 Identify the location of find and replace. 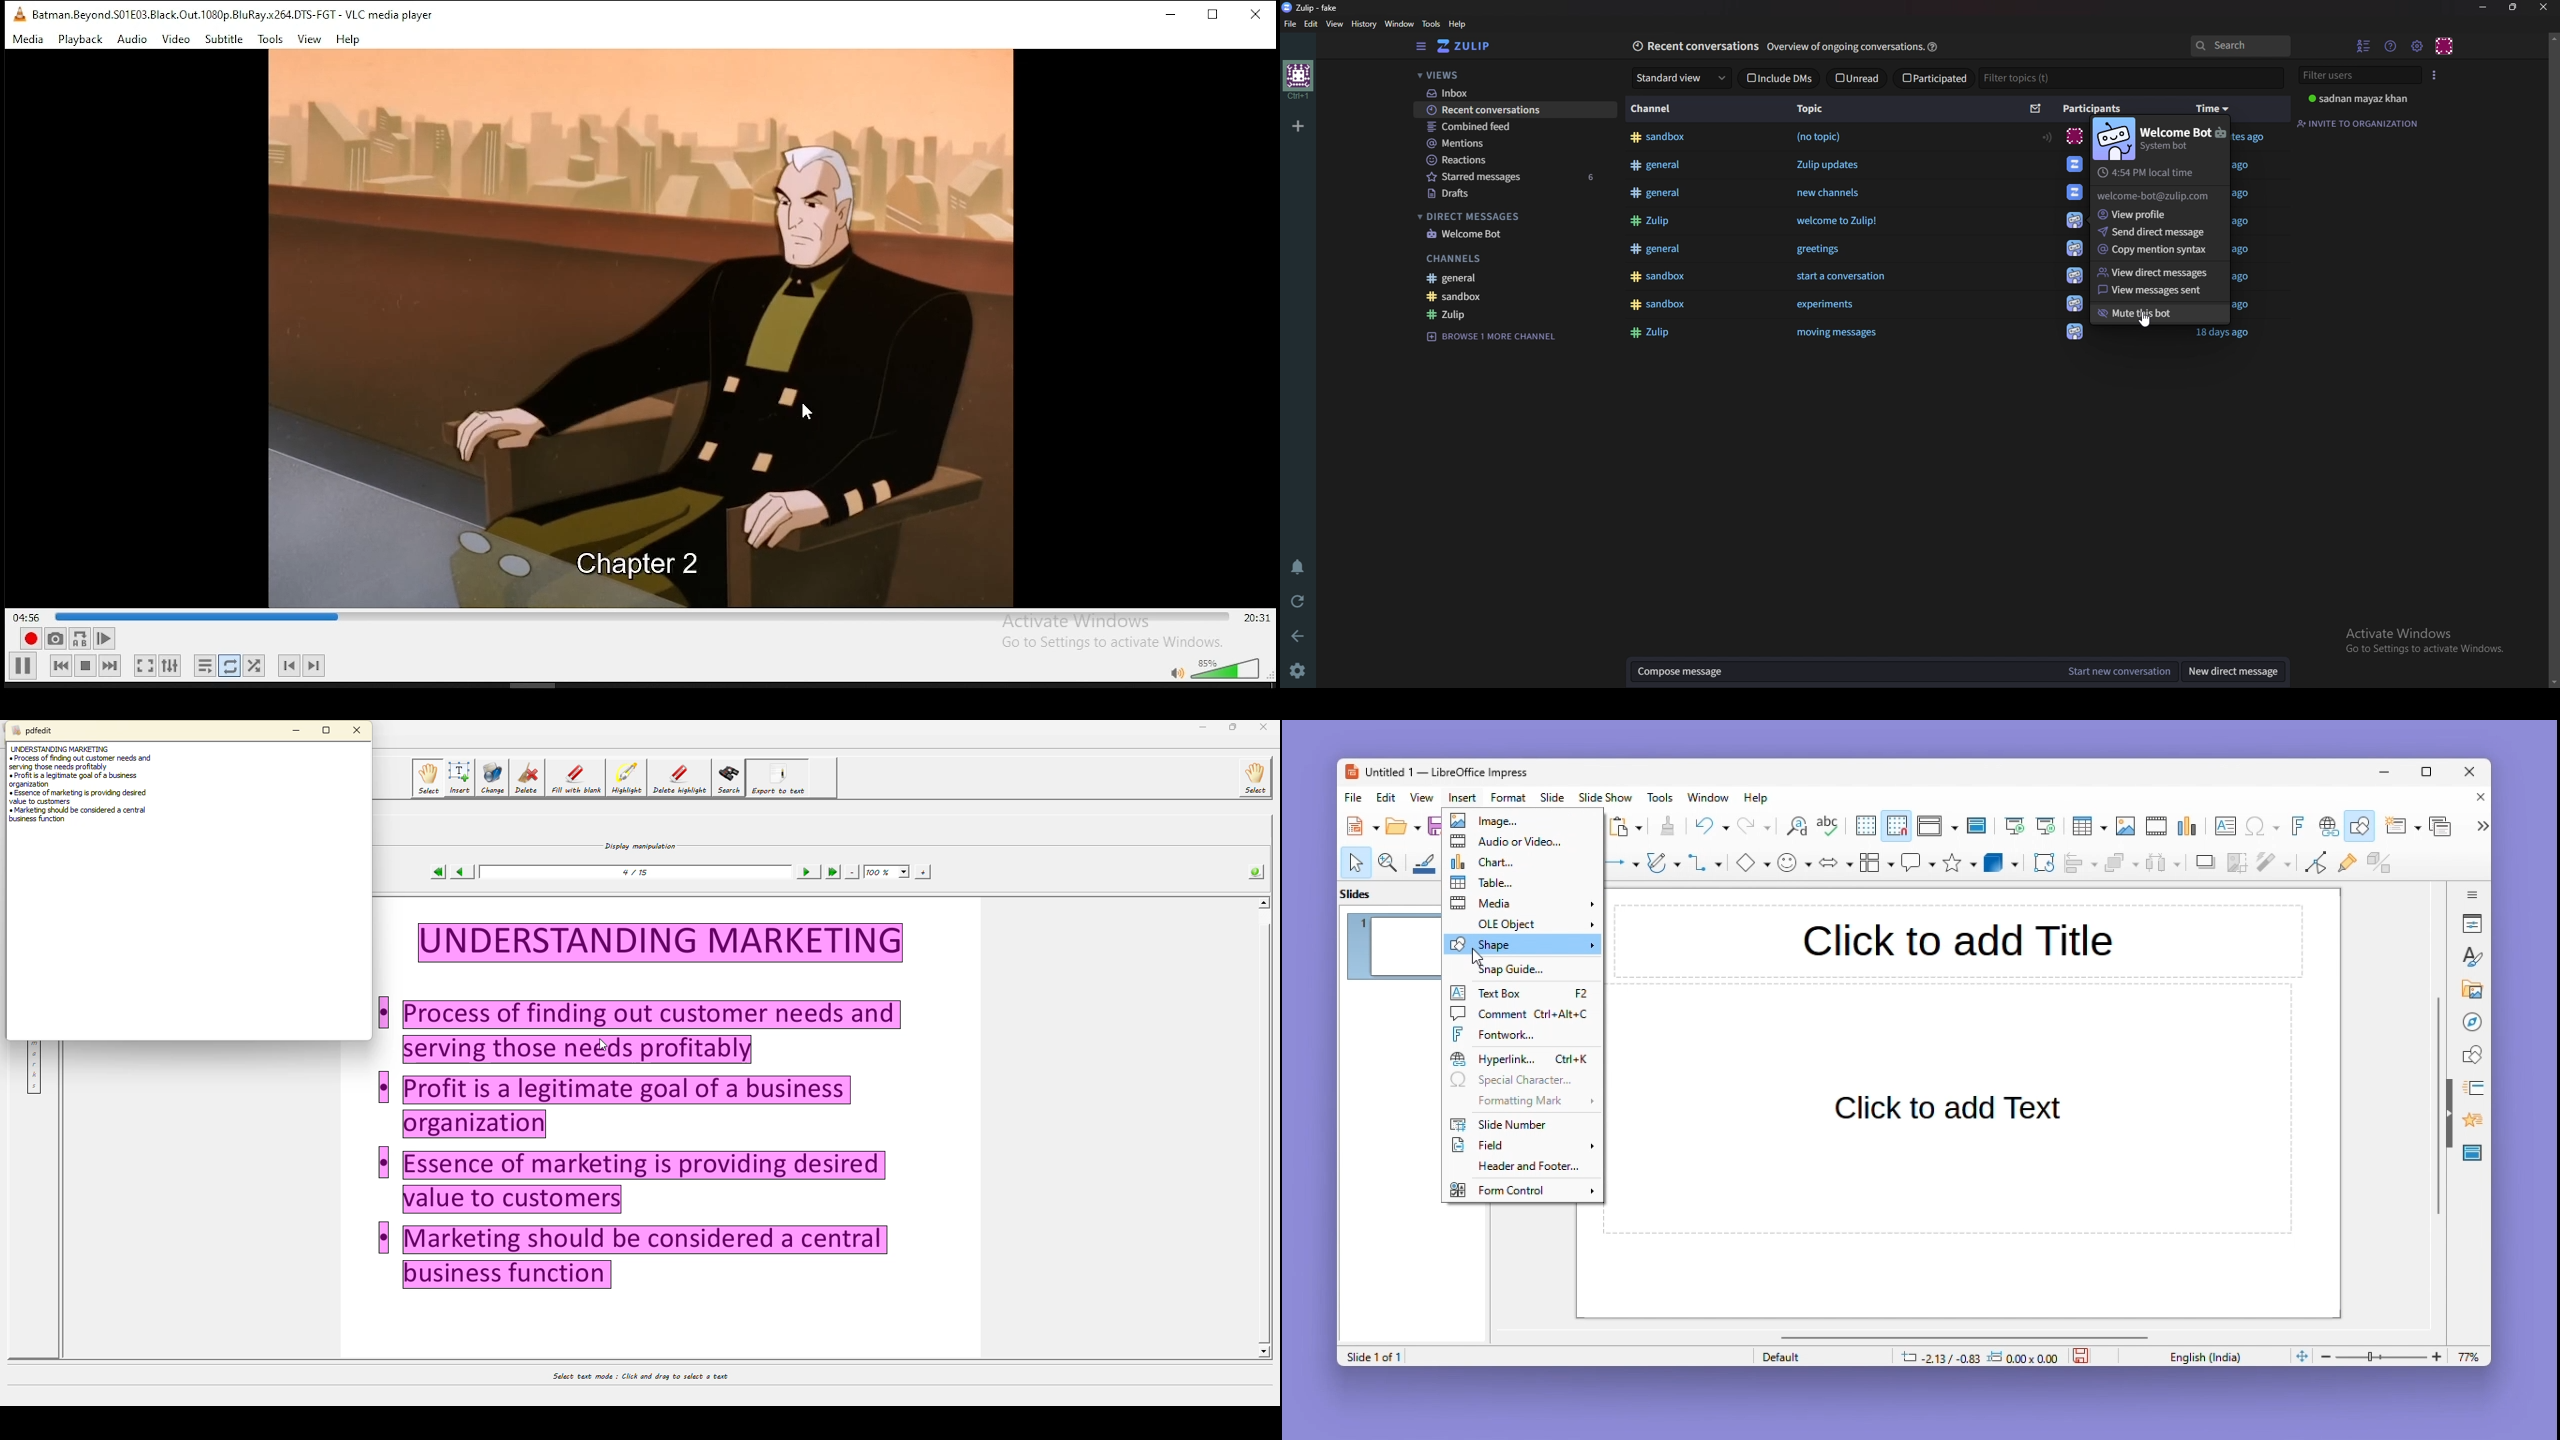
(1795, 826).